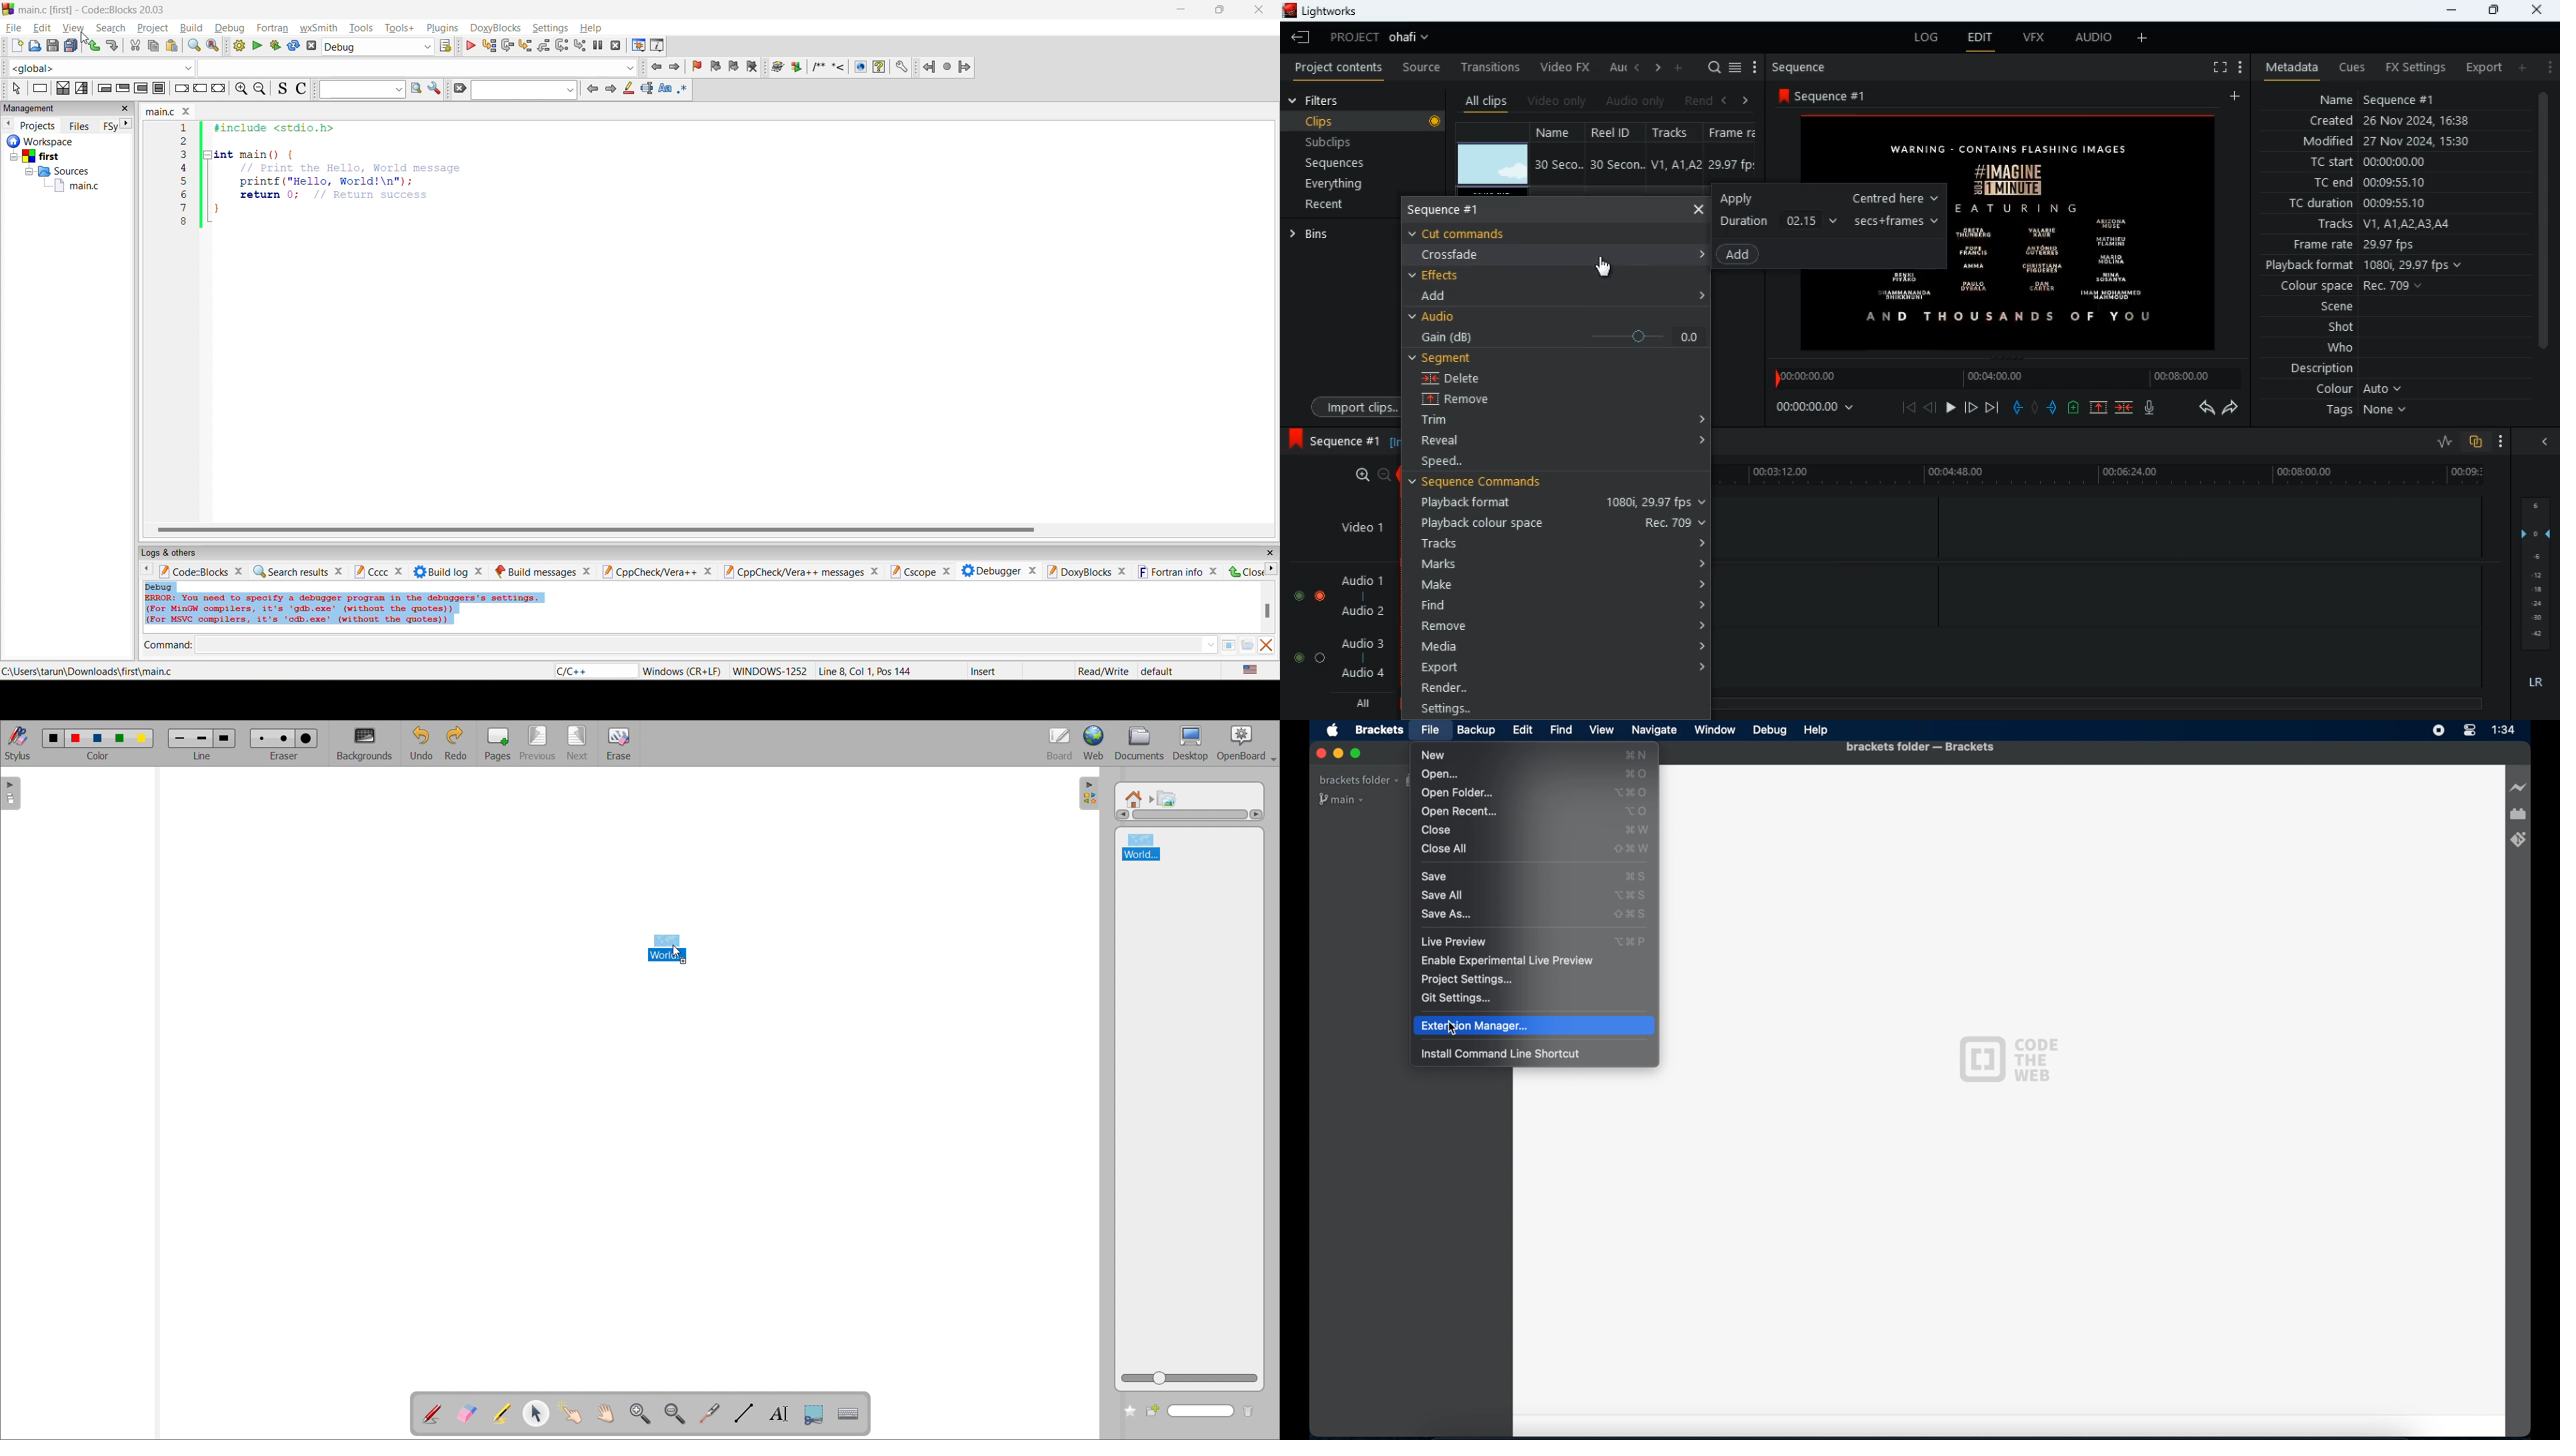 This screenshot has height=1456, width=2576. I want to click on redo, so click(455, 743).